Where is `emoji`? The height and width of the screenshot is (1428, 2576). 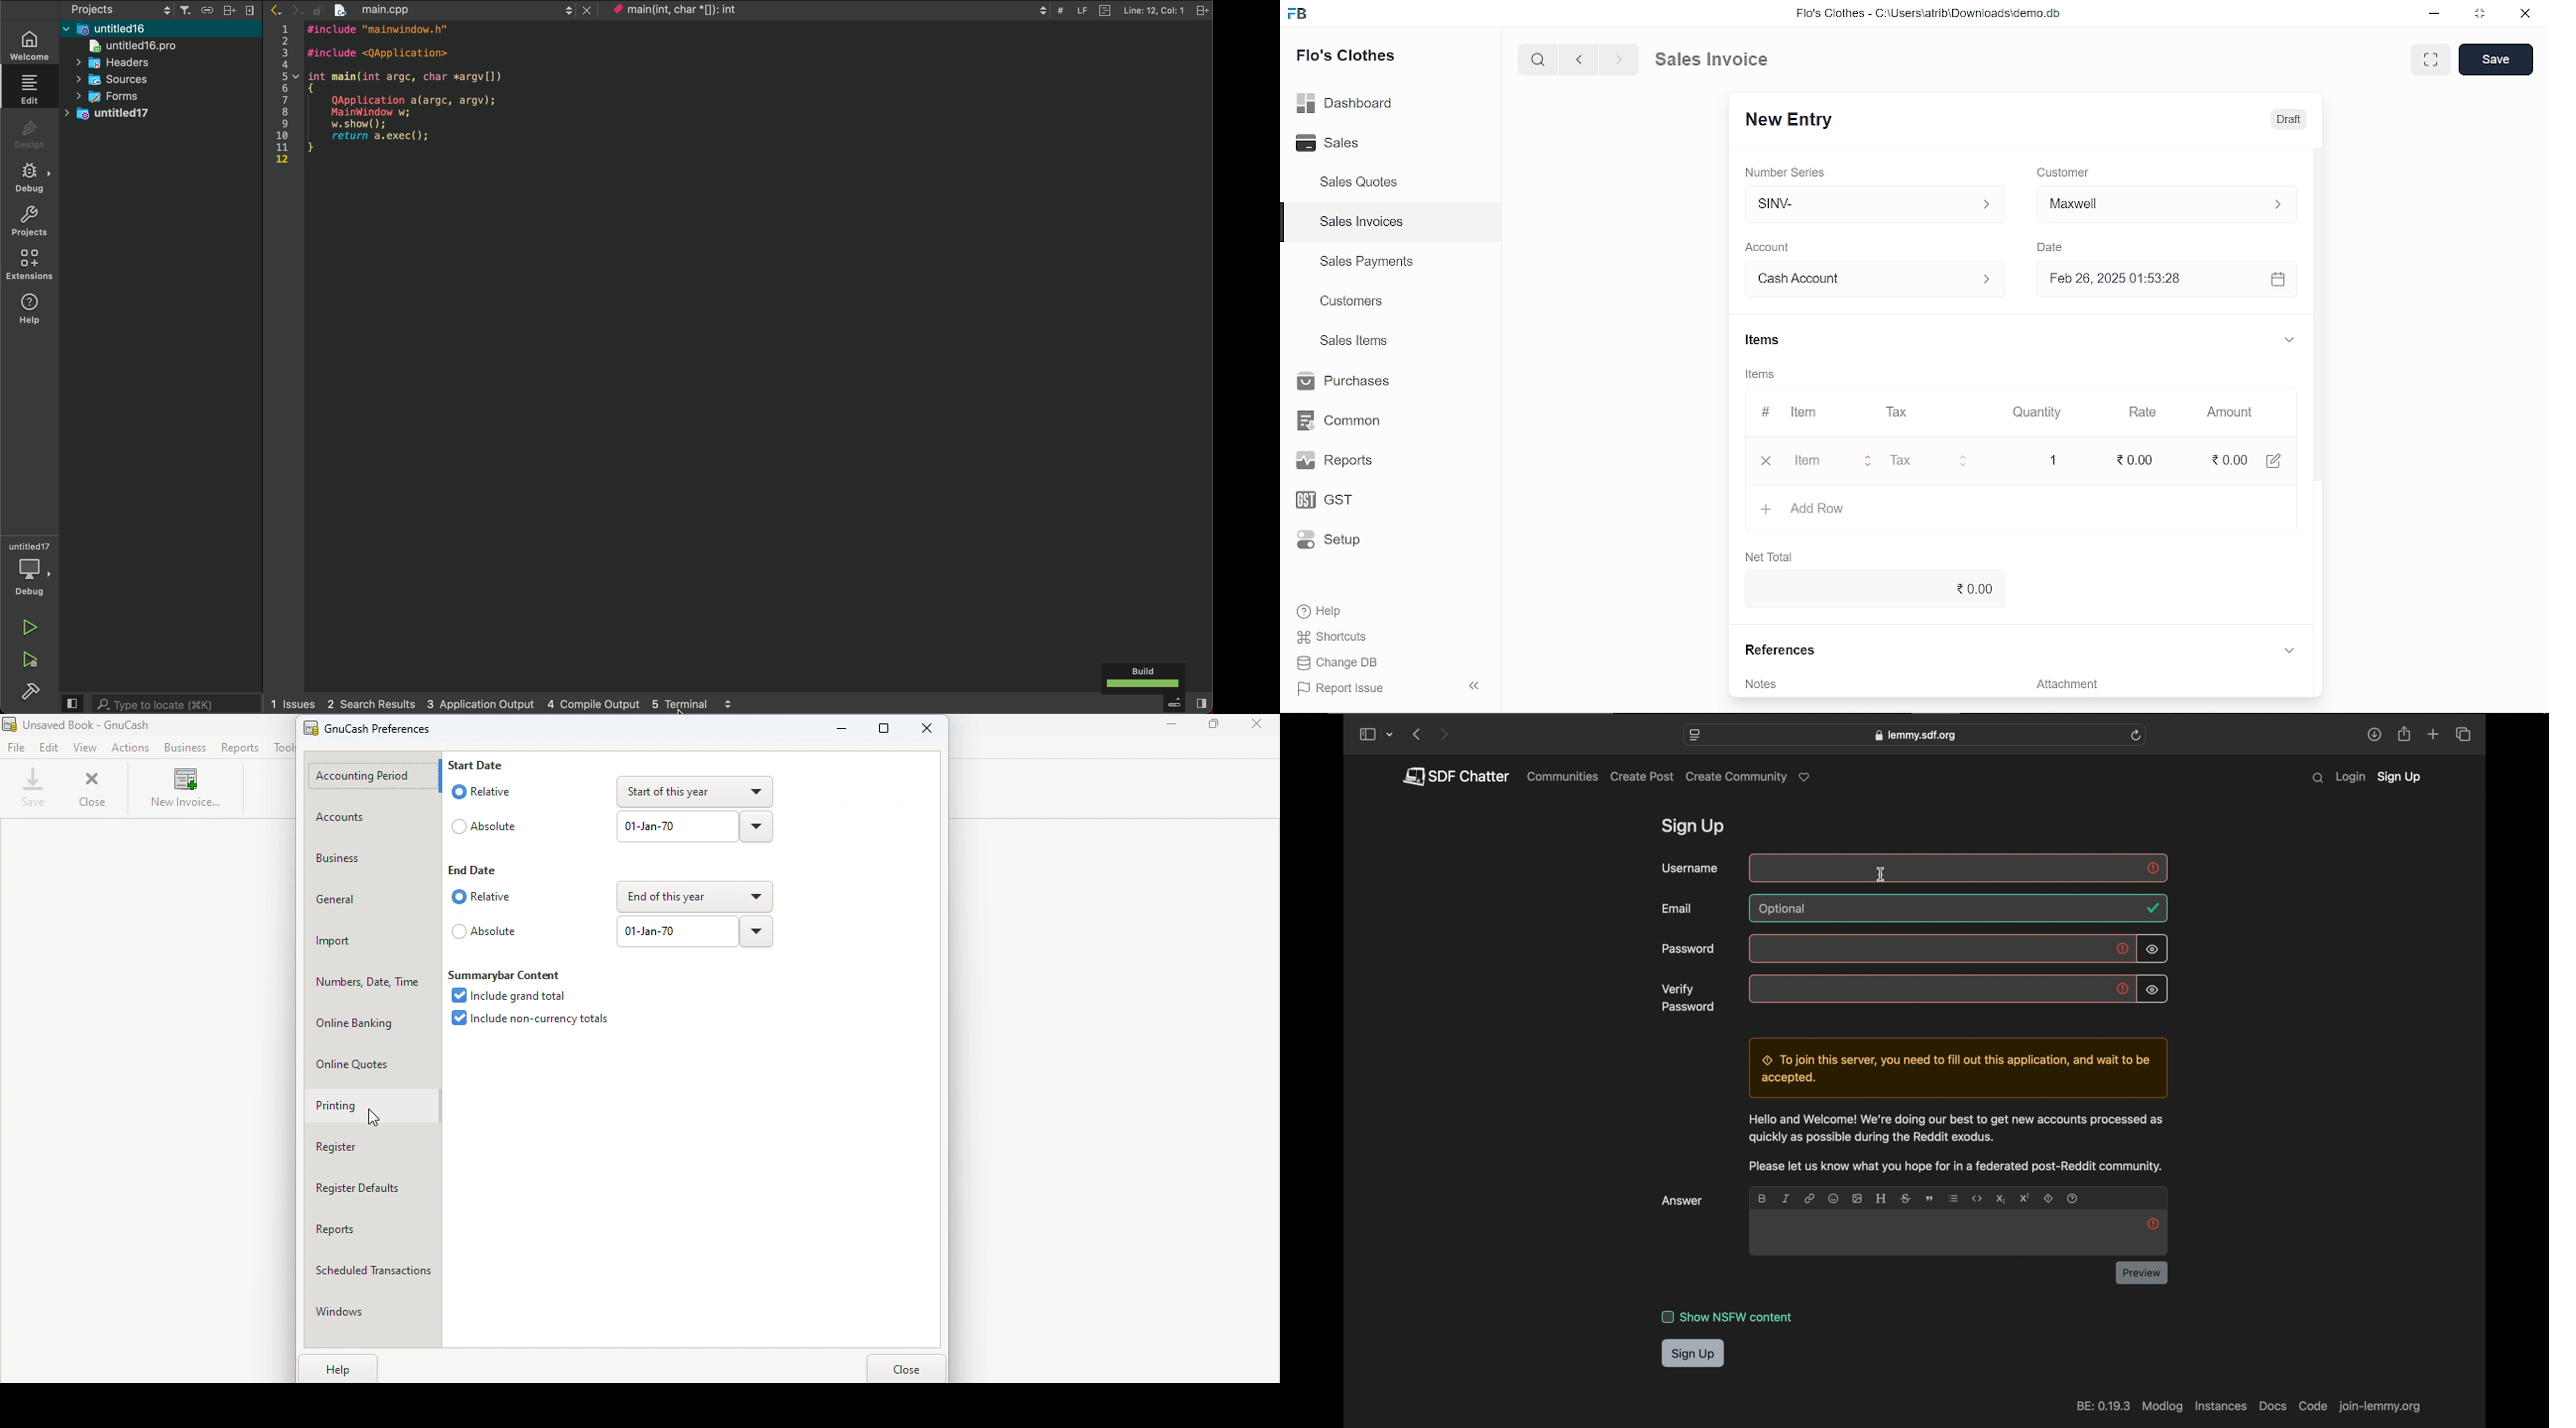
emoji is located at coordinates (1833, 1198).